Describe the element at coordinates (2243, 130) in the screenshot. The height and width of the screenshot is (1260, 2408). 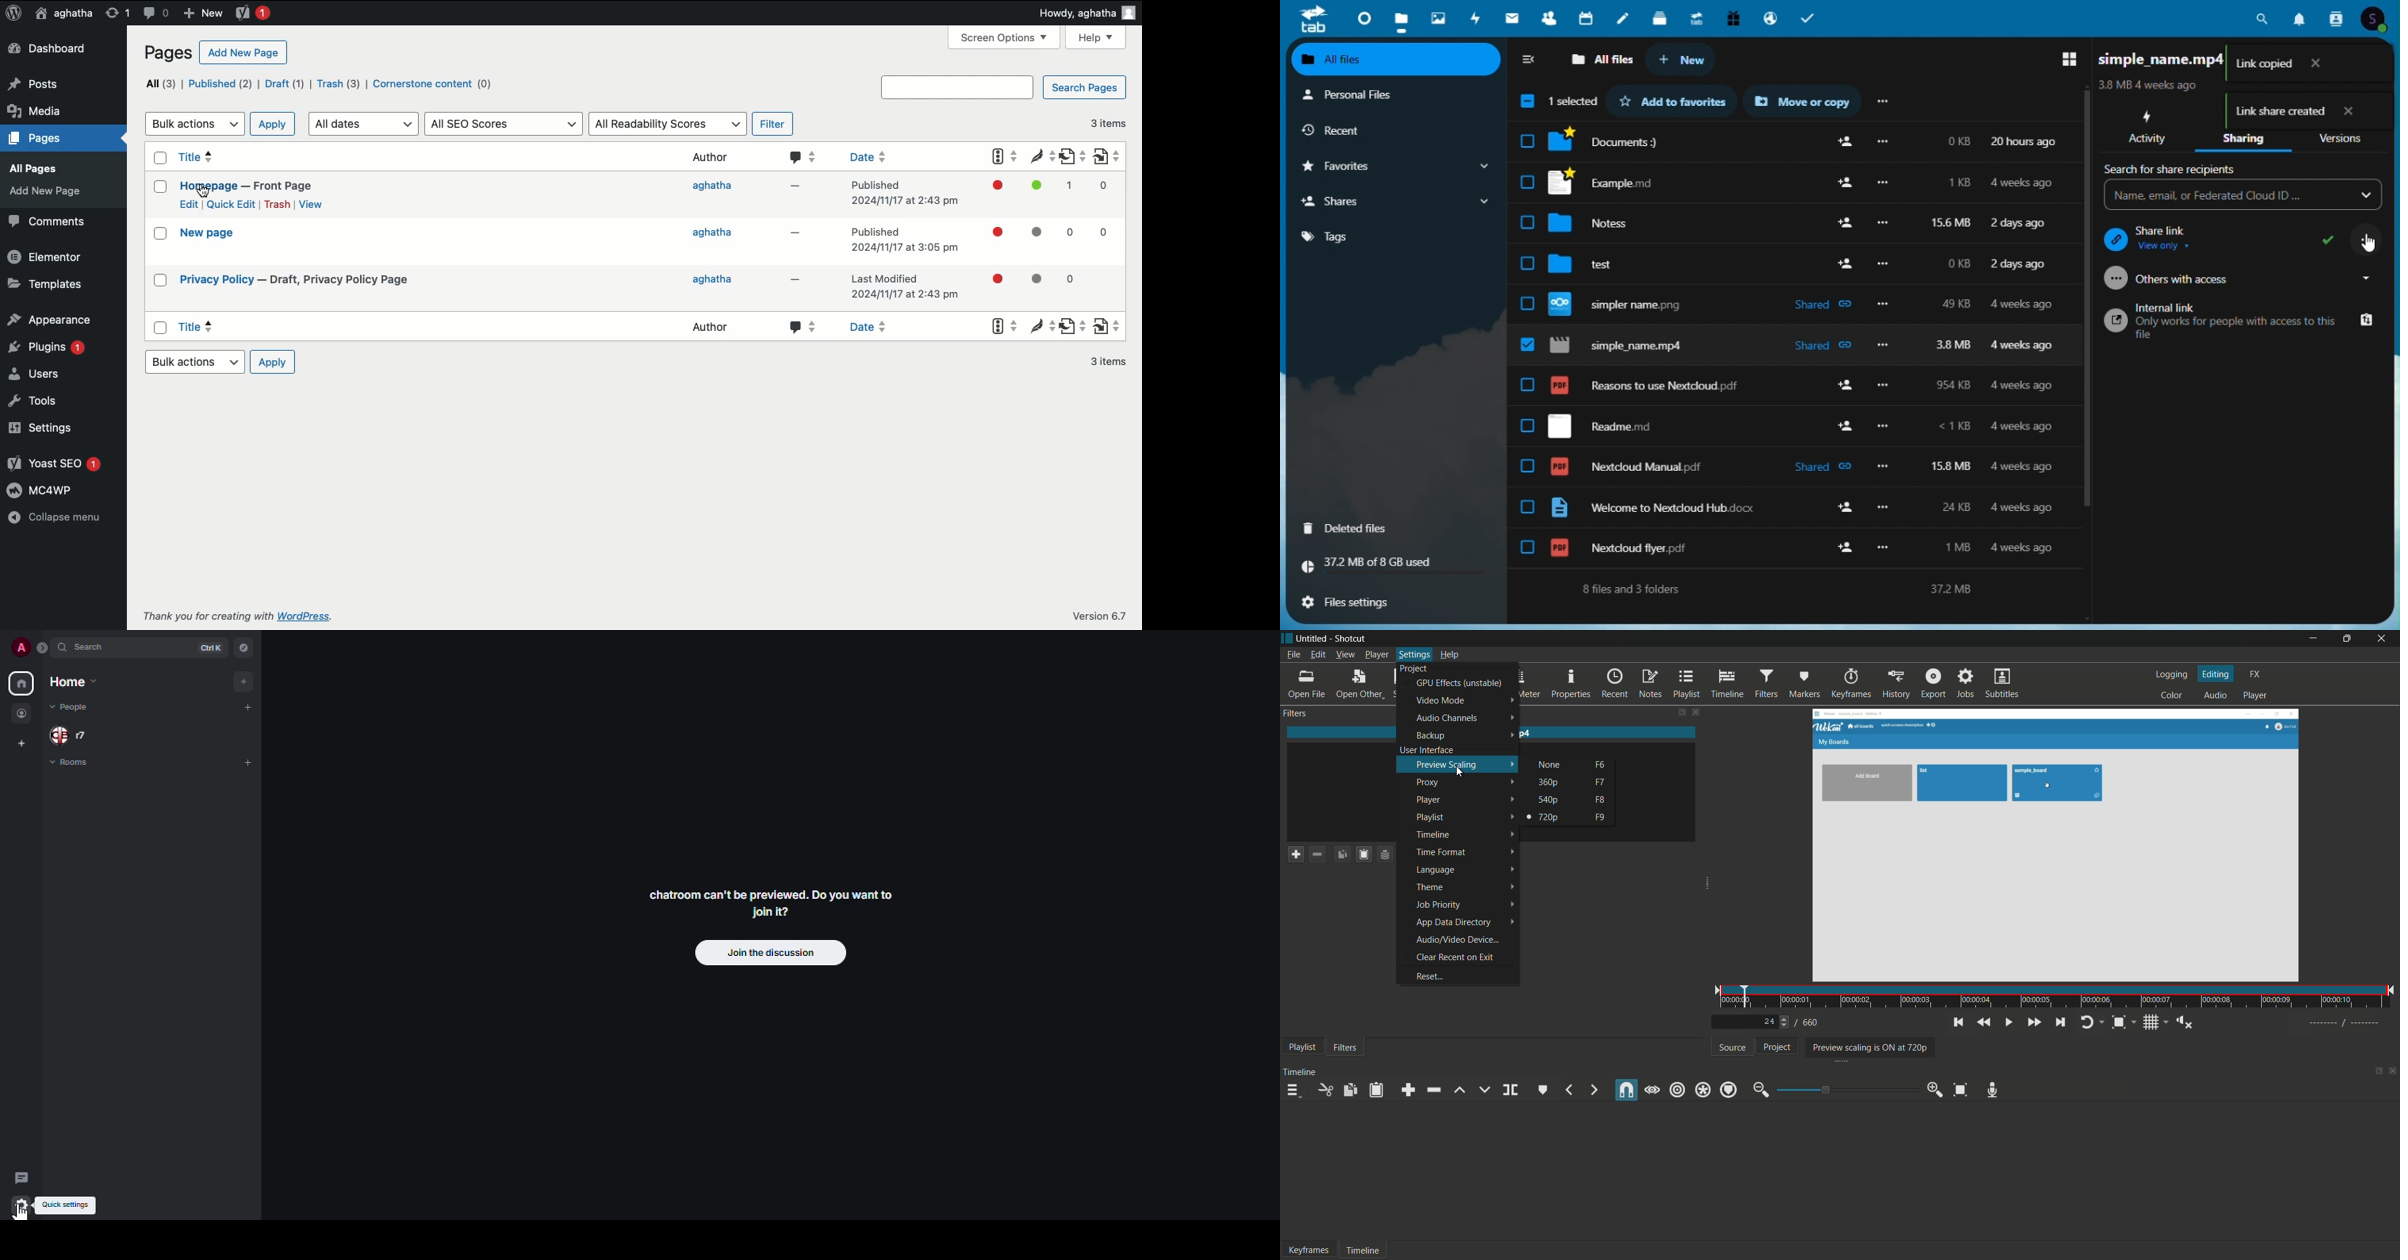
I see `Sharing` at that location.